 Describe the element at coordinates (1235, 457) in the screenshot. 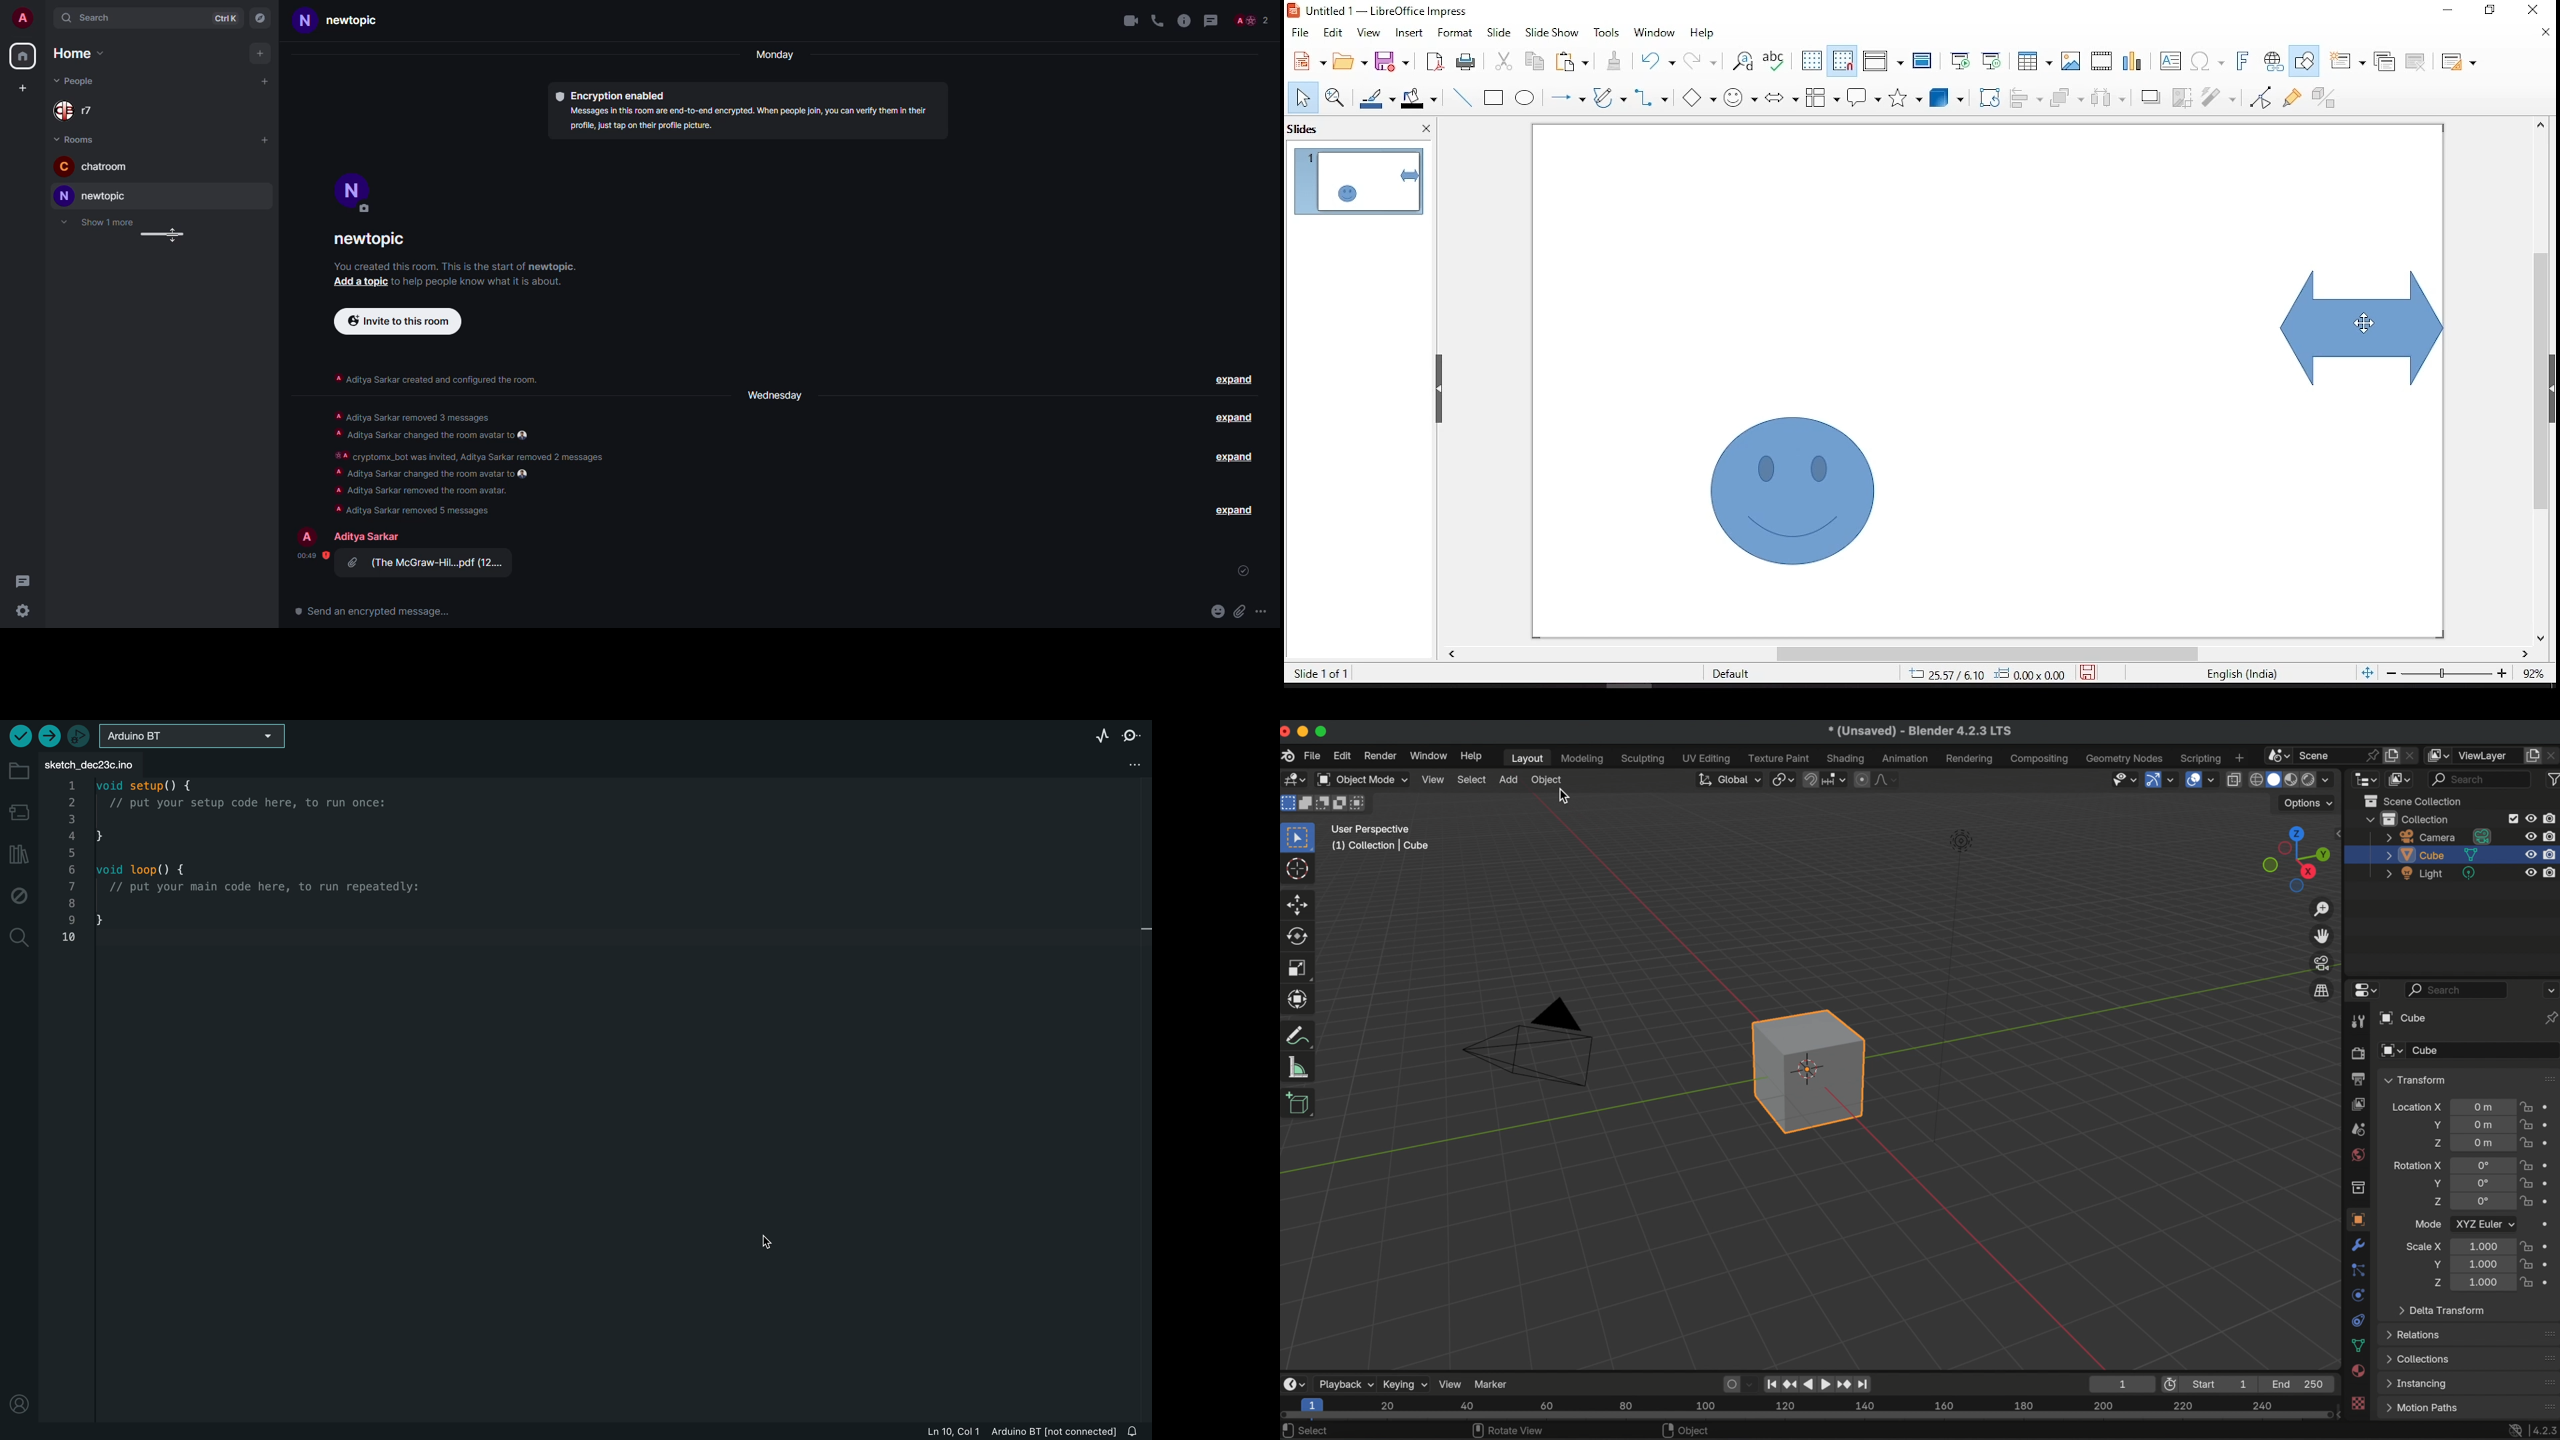

I see `expand` at that location.